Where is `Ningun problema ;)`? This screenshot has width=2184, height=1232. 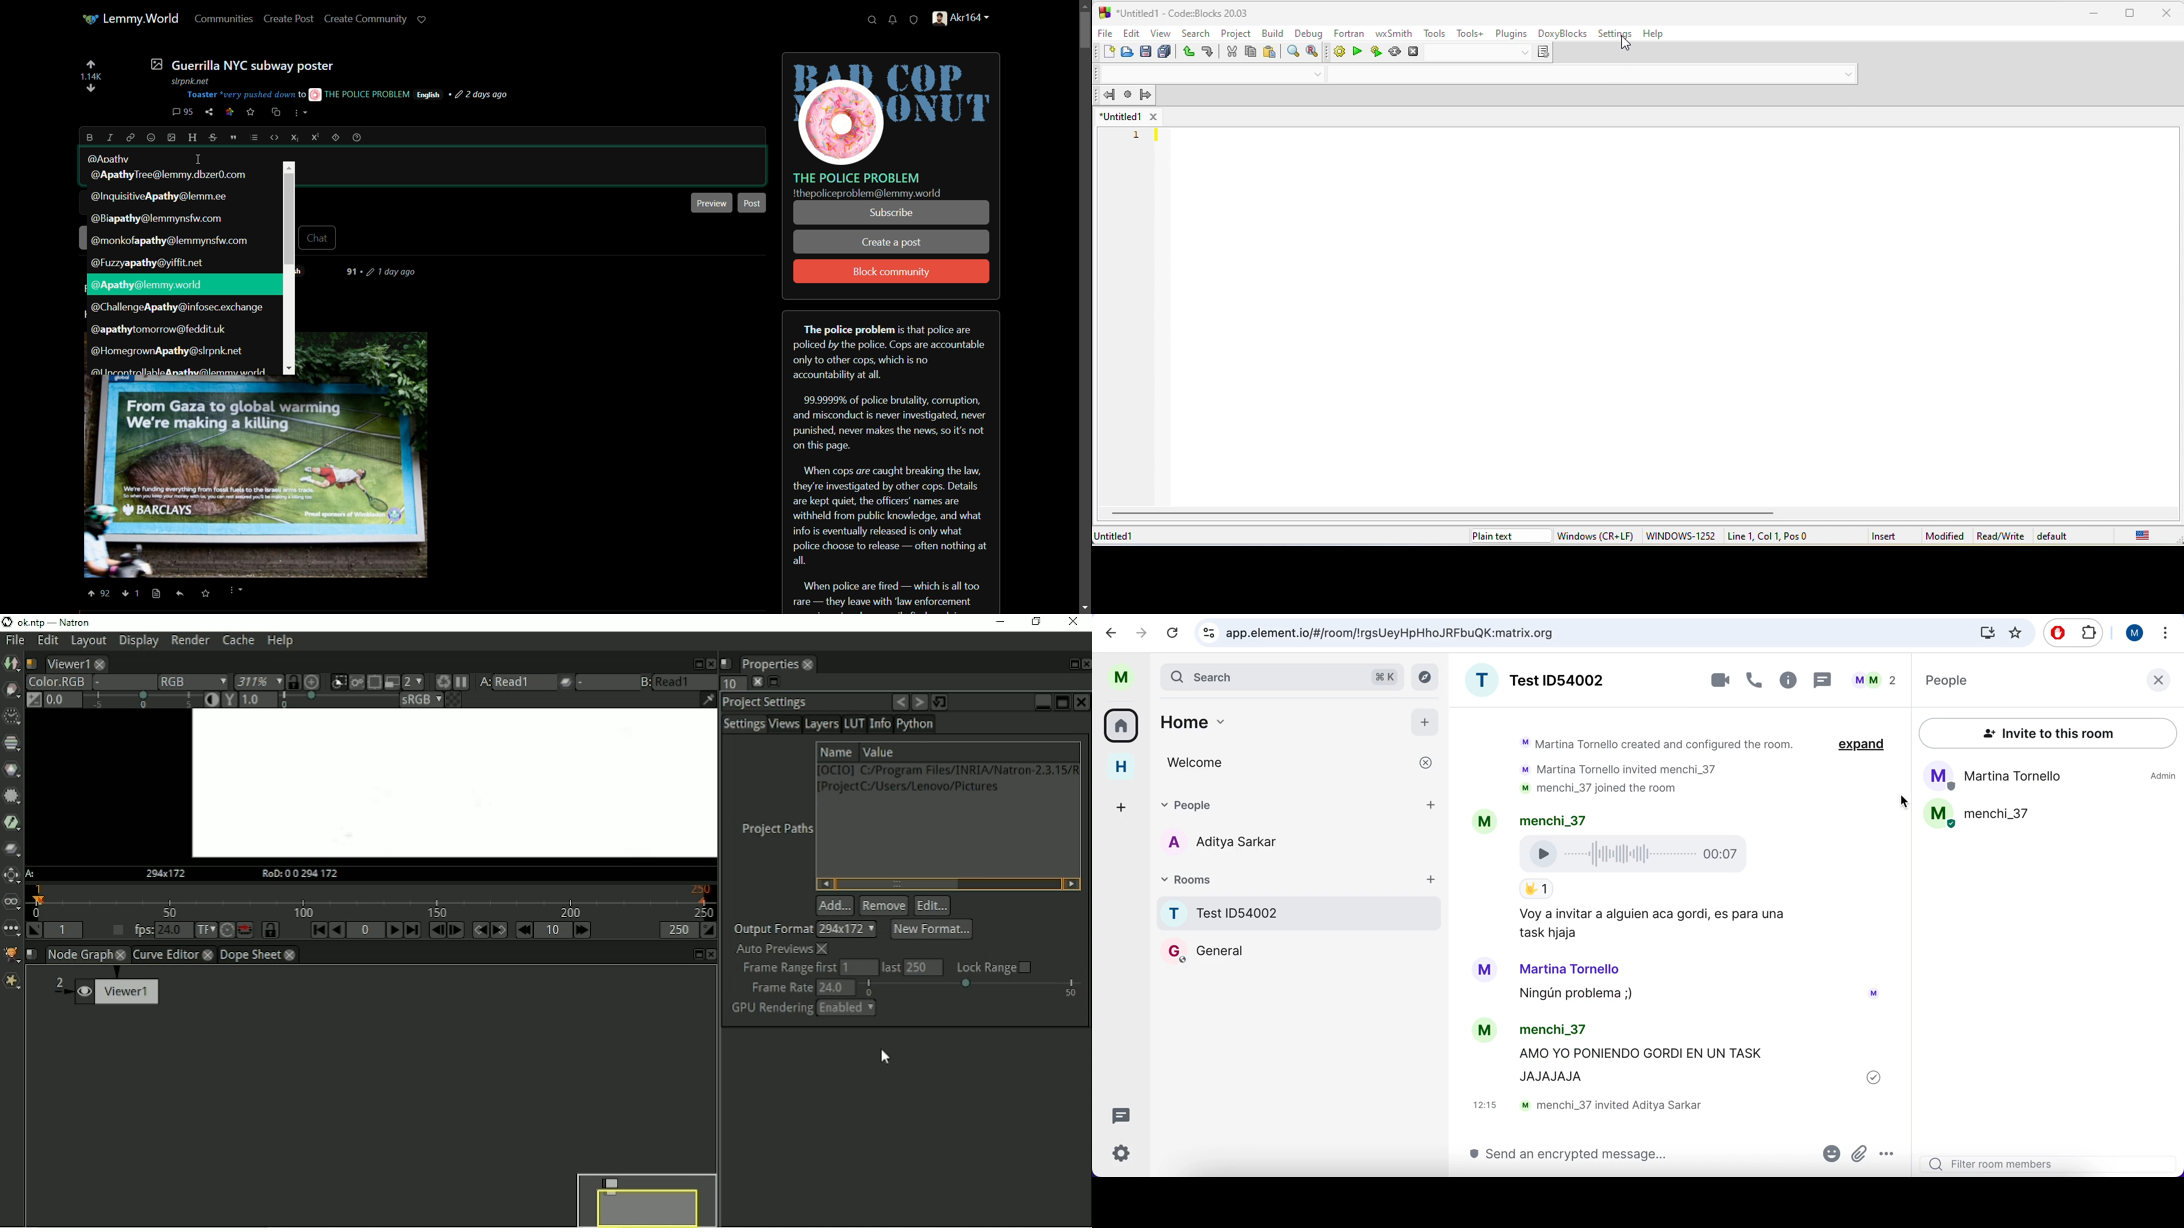 Ningun problema ;) is located at coordinates (1582, 995).